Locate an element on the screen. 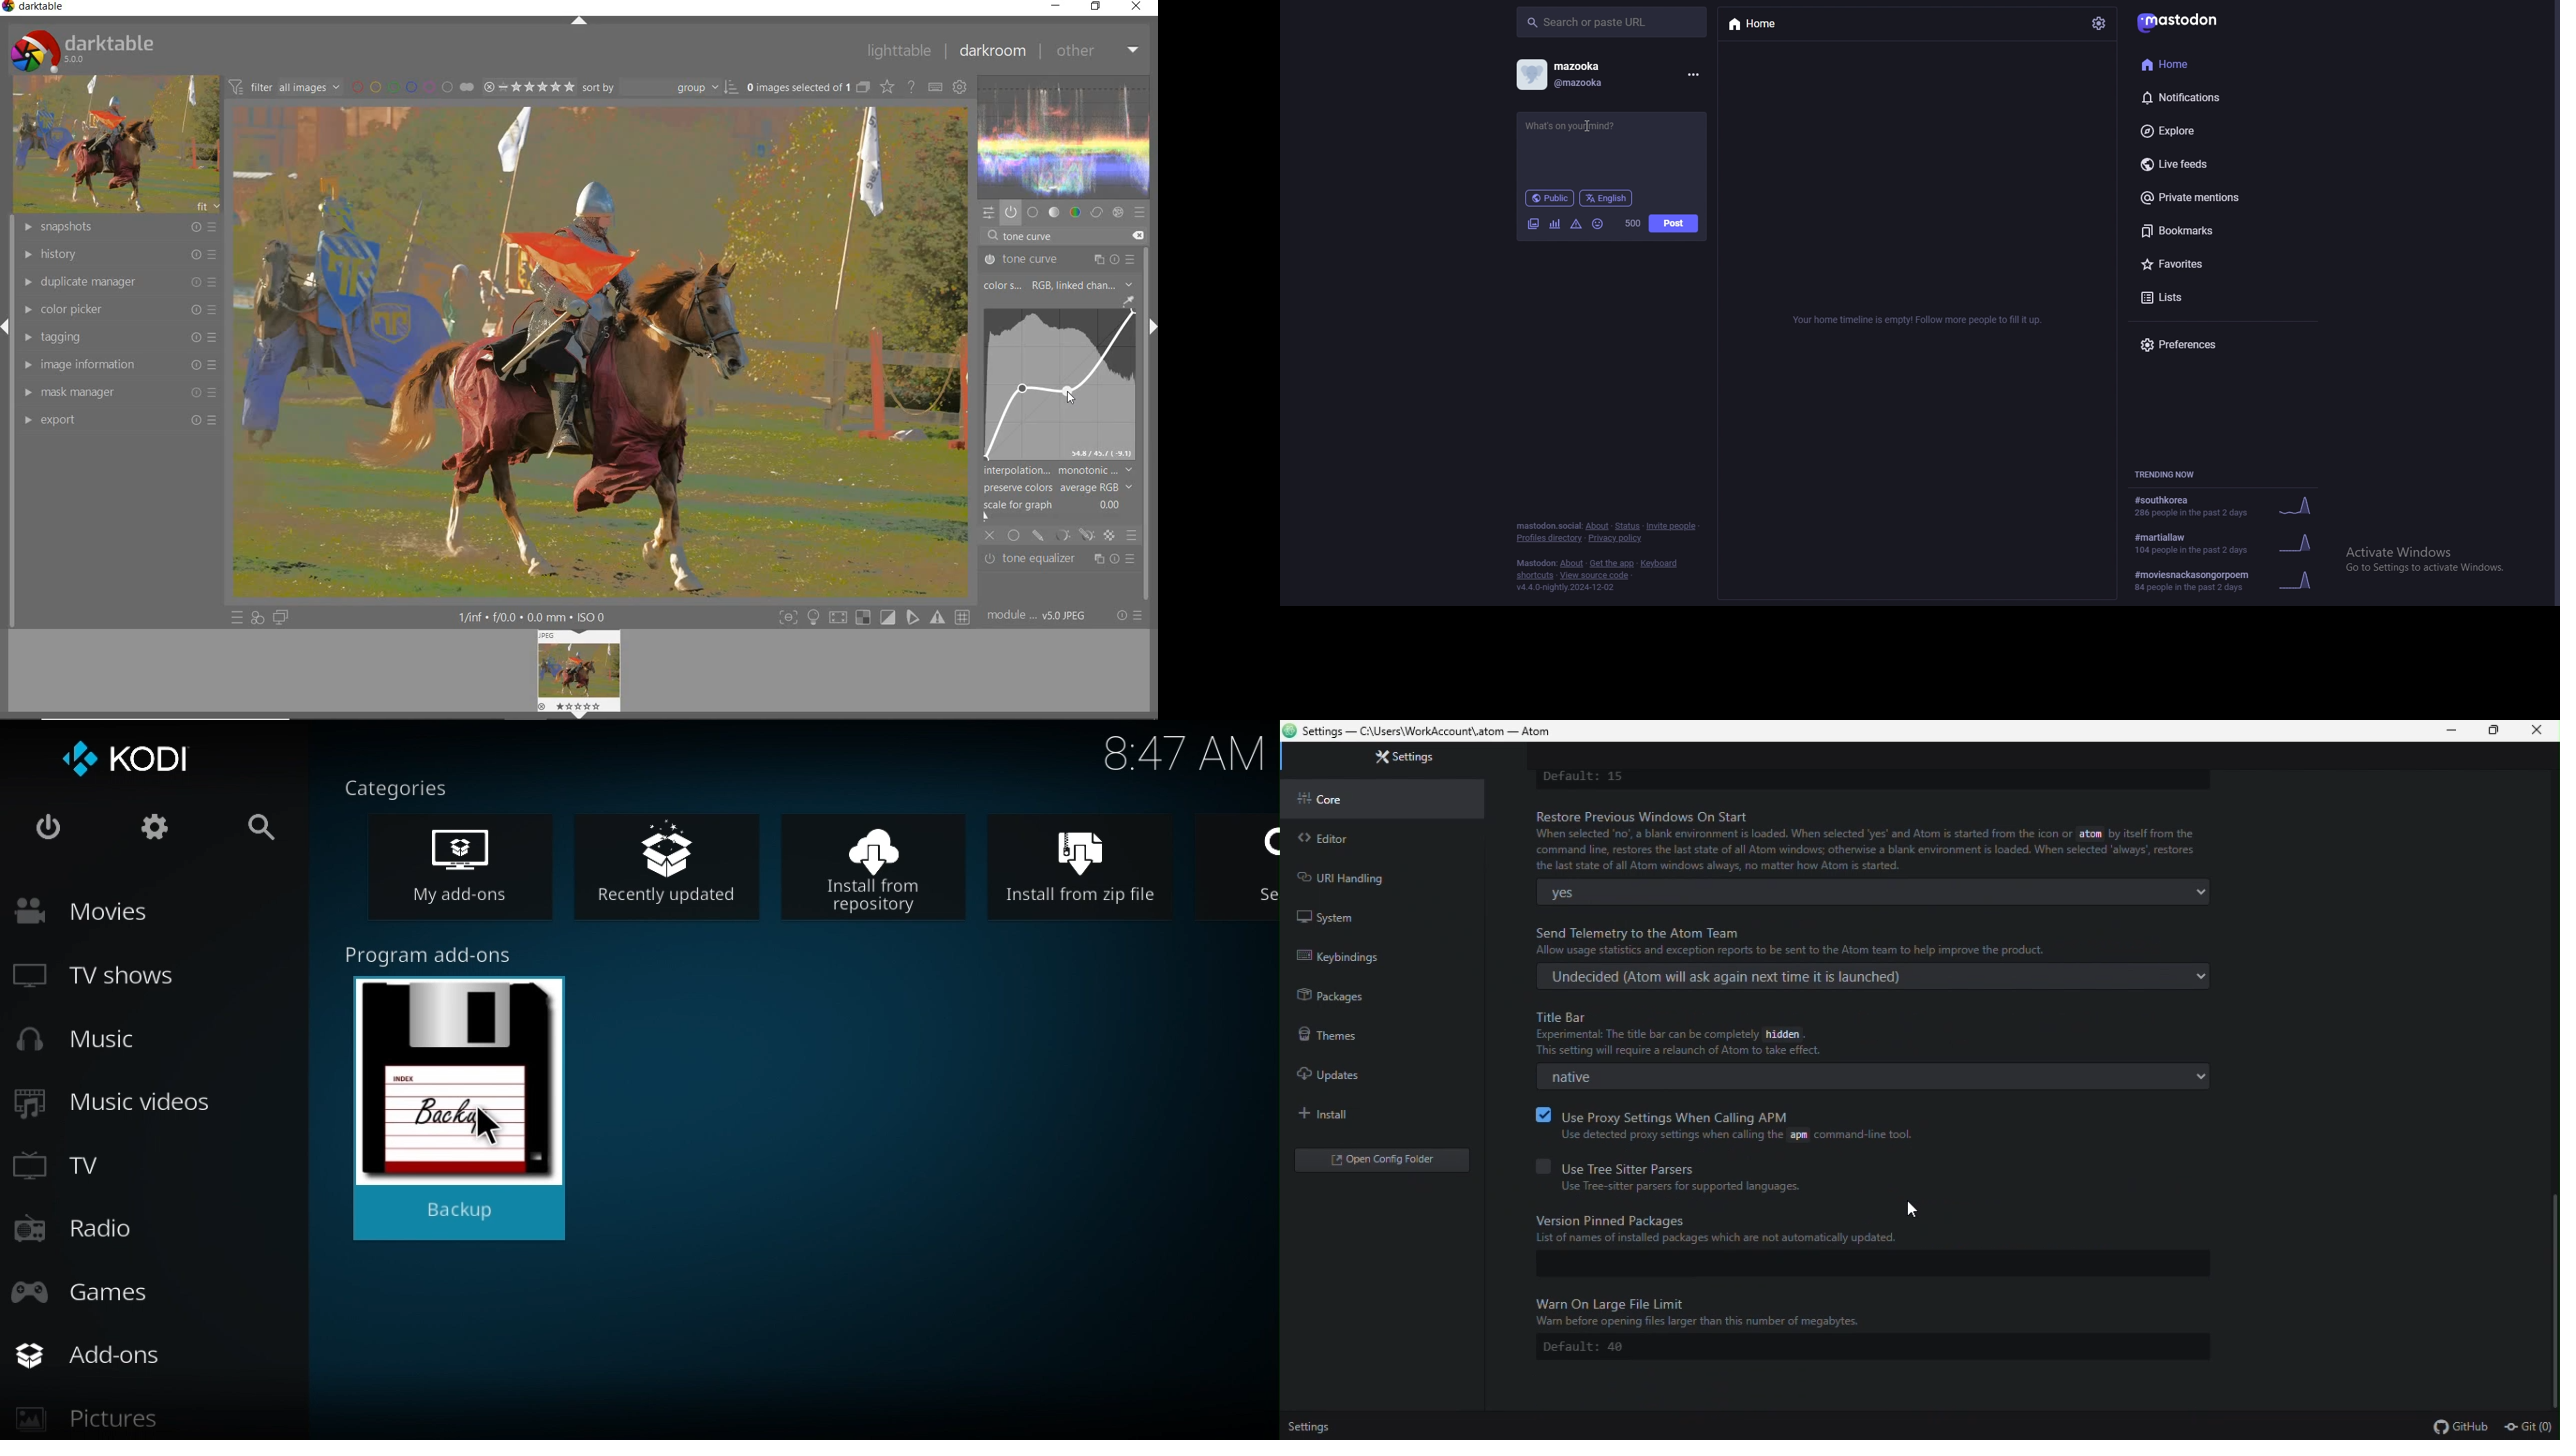  bookmarks is located at coordinates (2225, 233).